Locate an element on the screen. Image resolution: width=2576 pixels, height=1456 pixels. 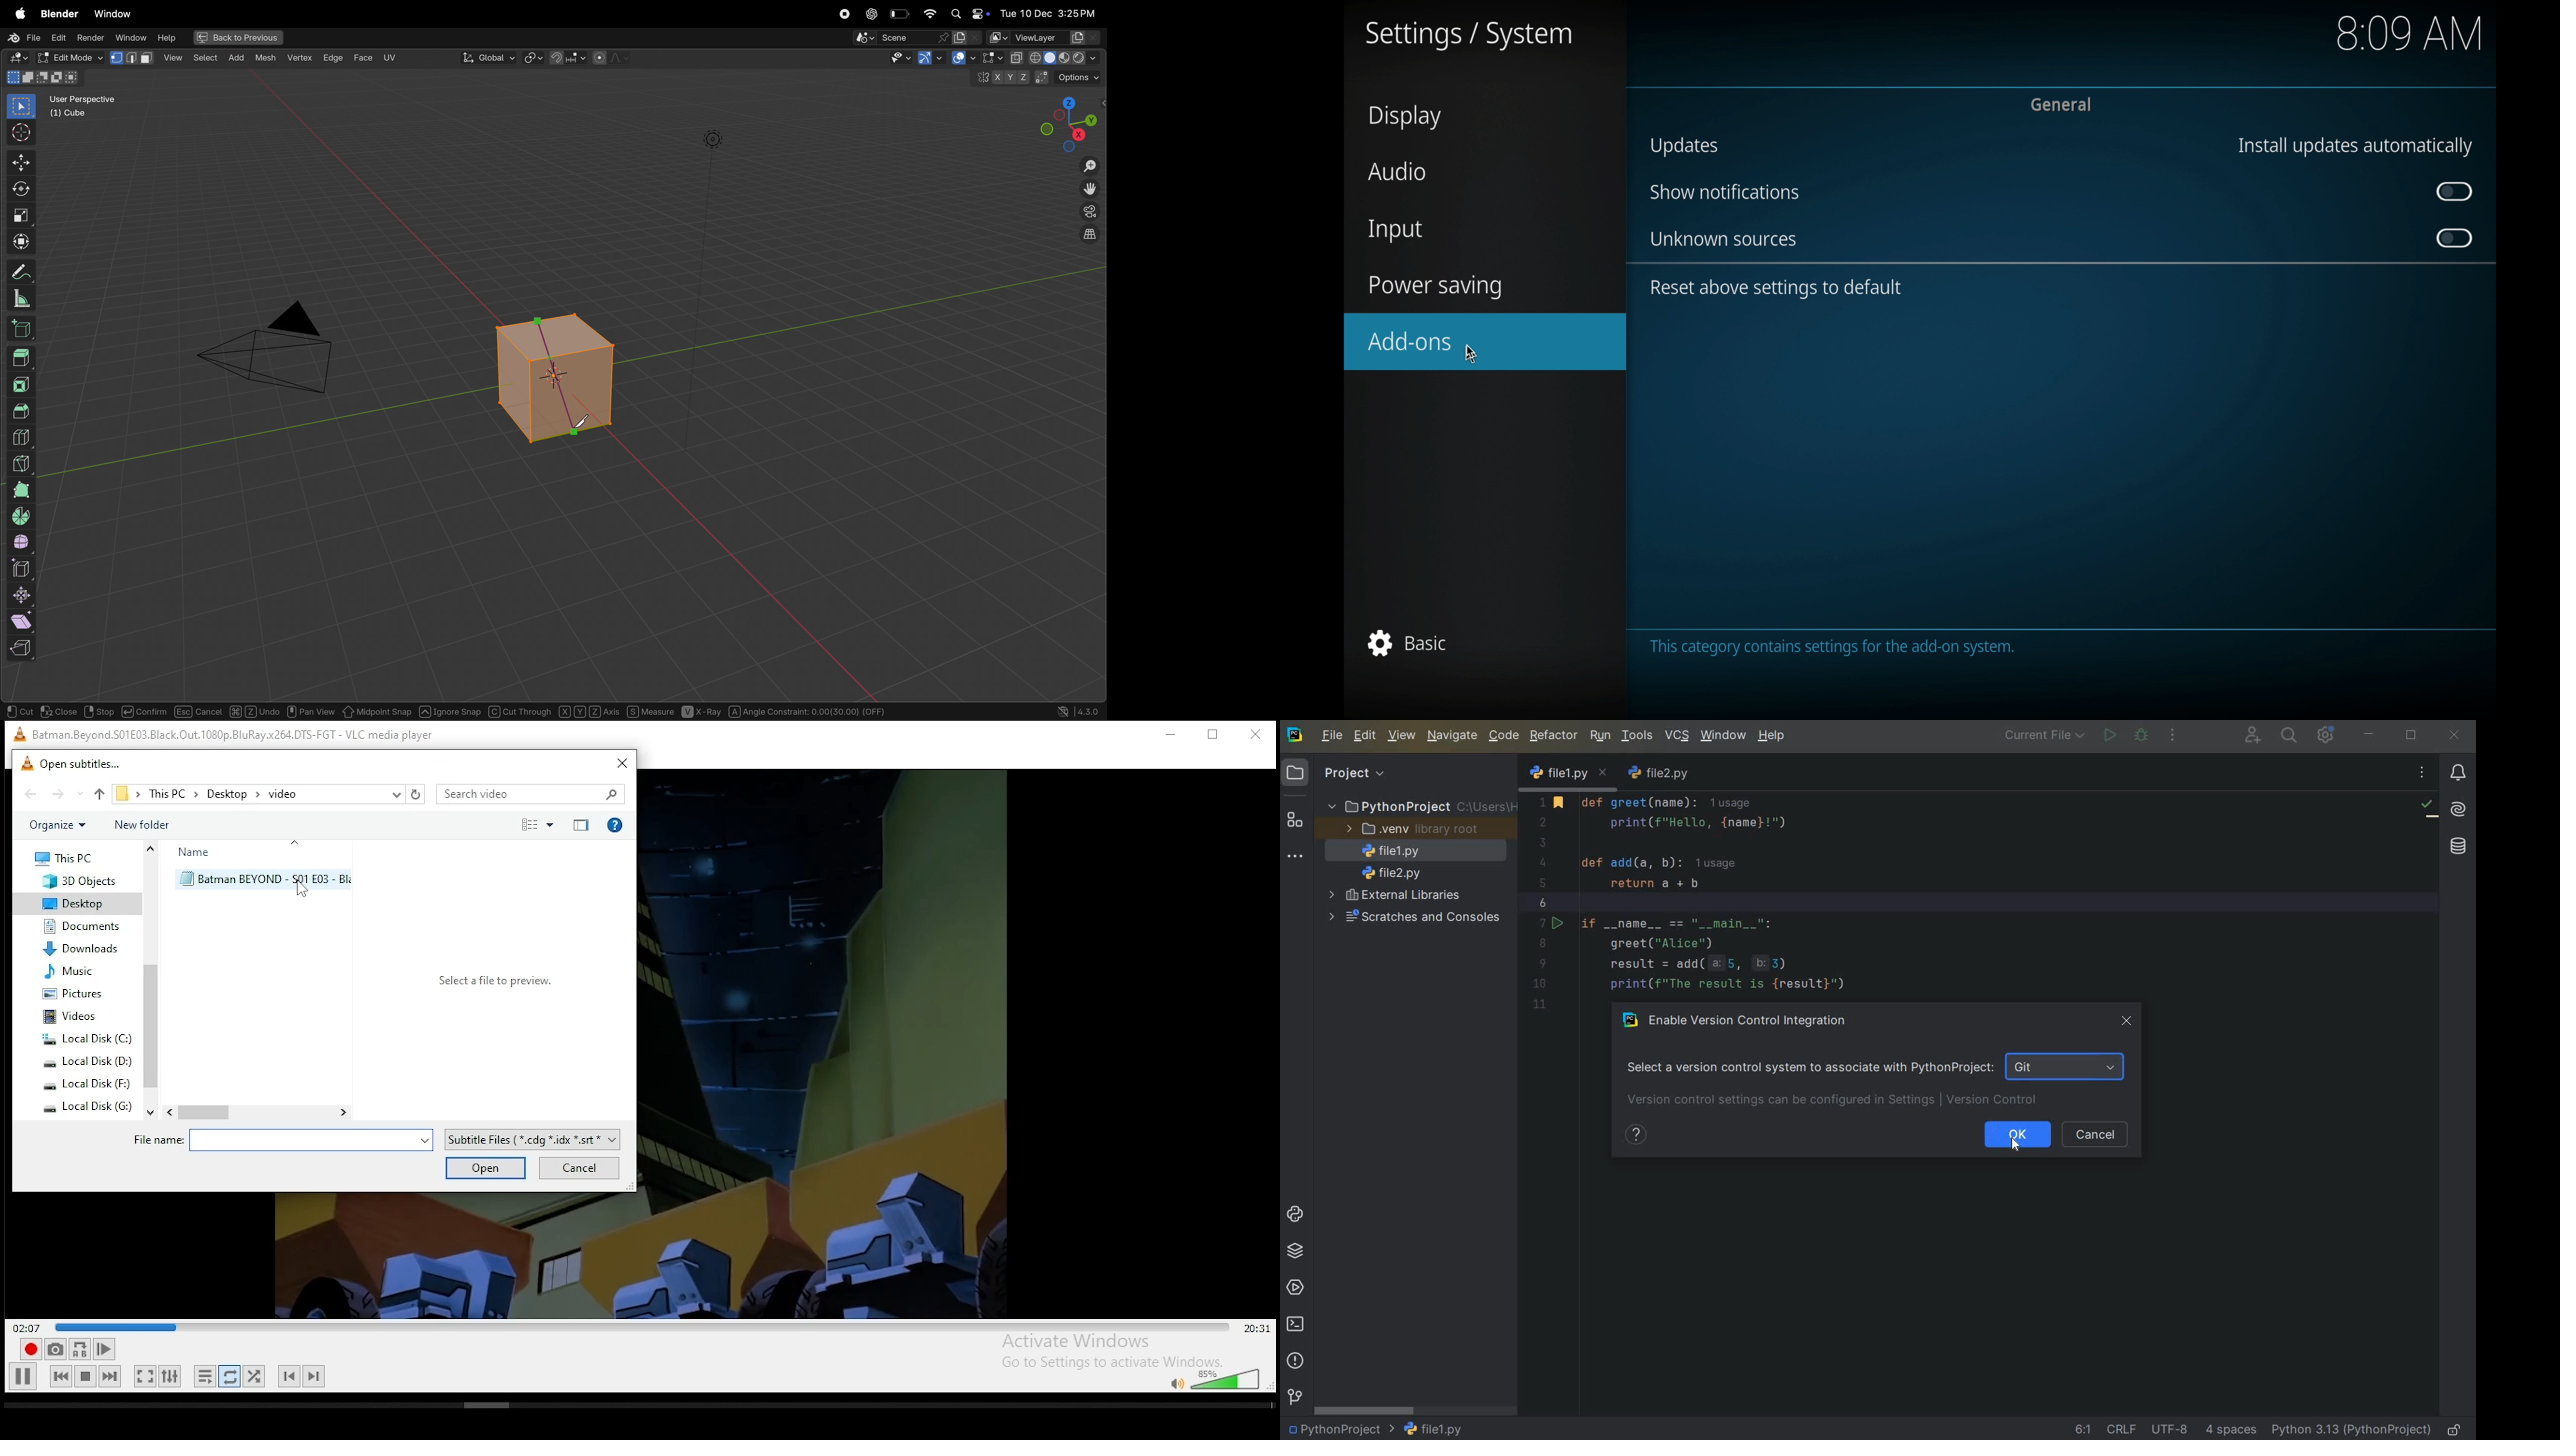
knife is located at coordinates (546, 316).